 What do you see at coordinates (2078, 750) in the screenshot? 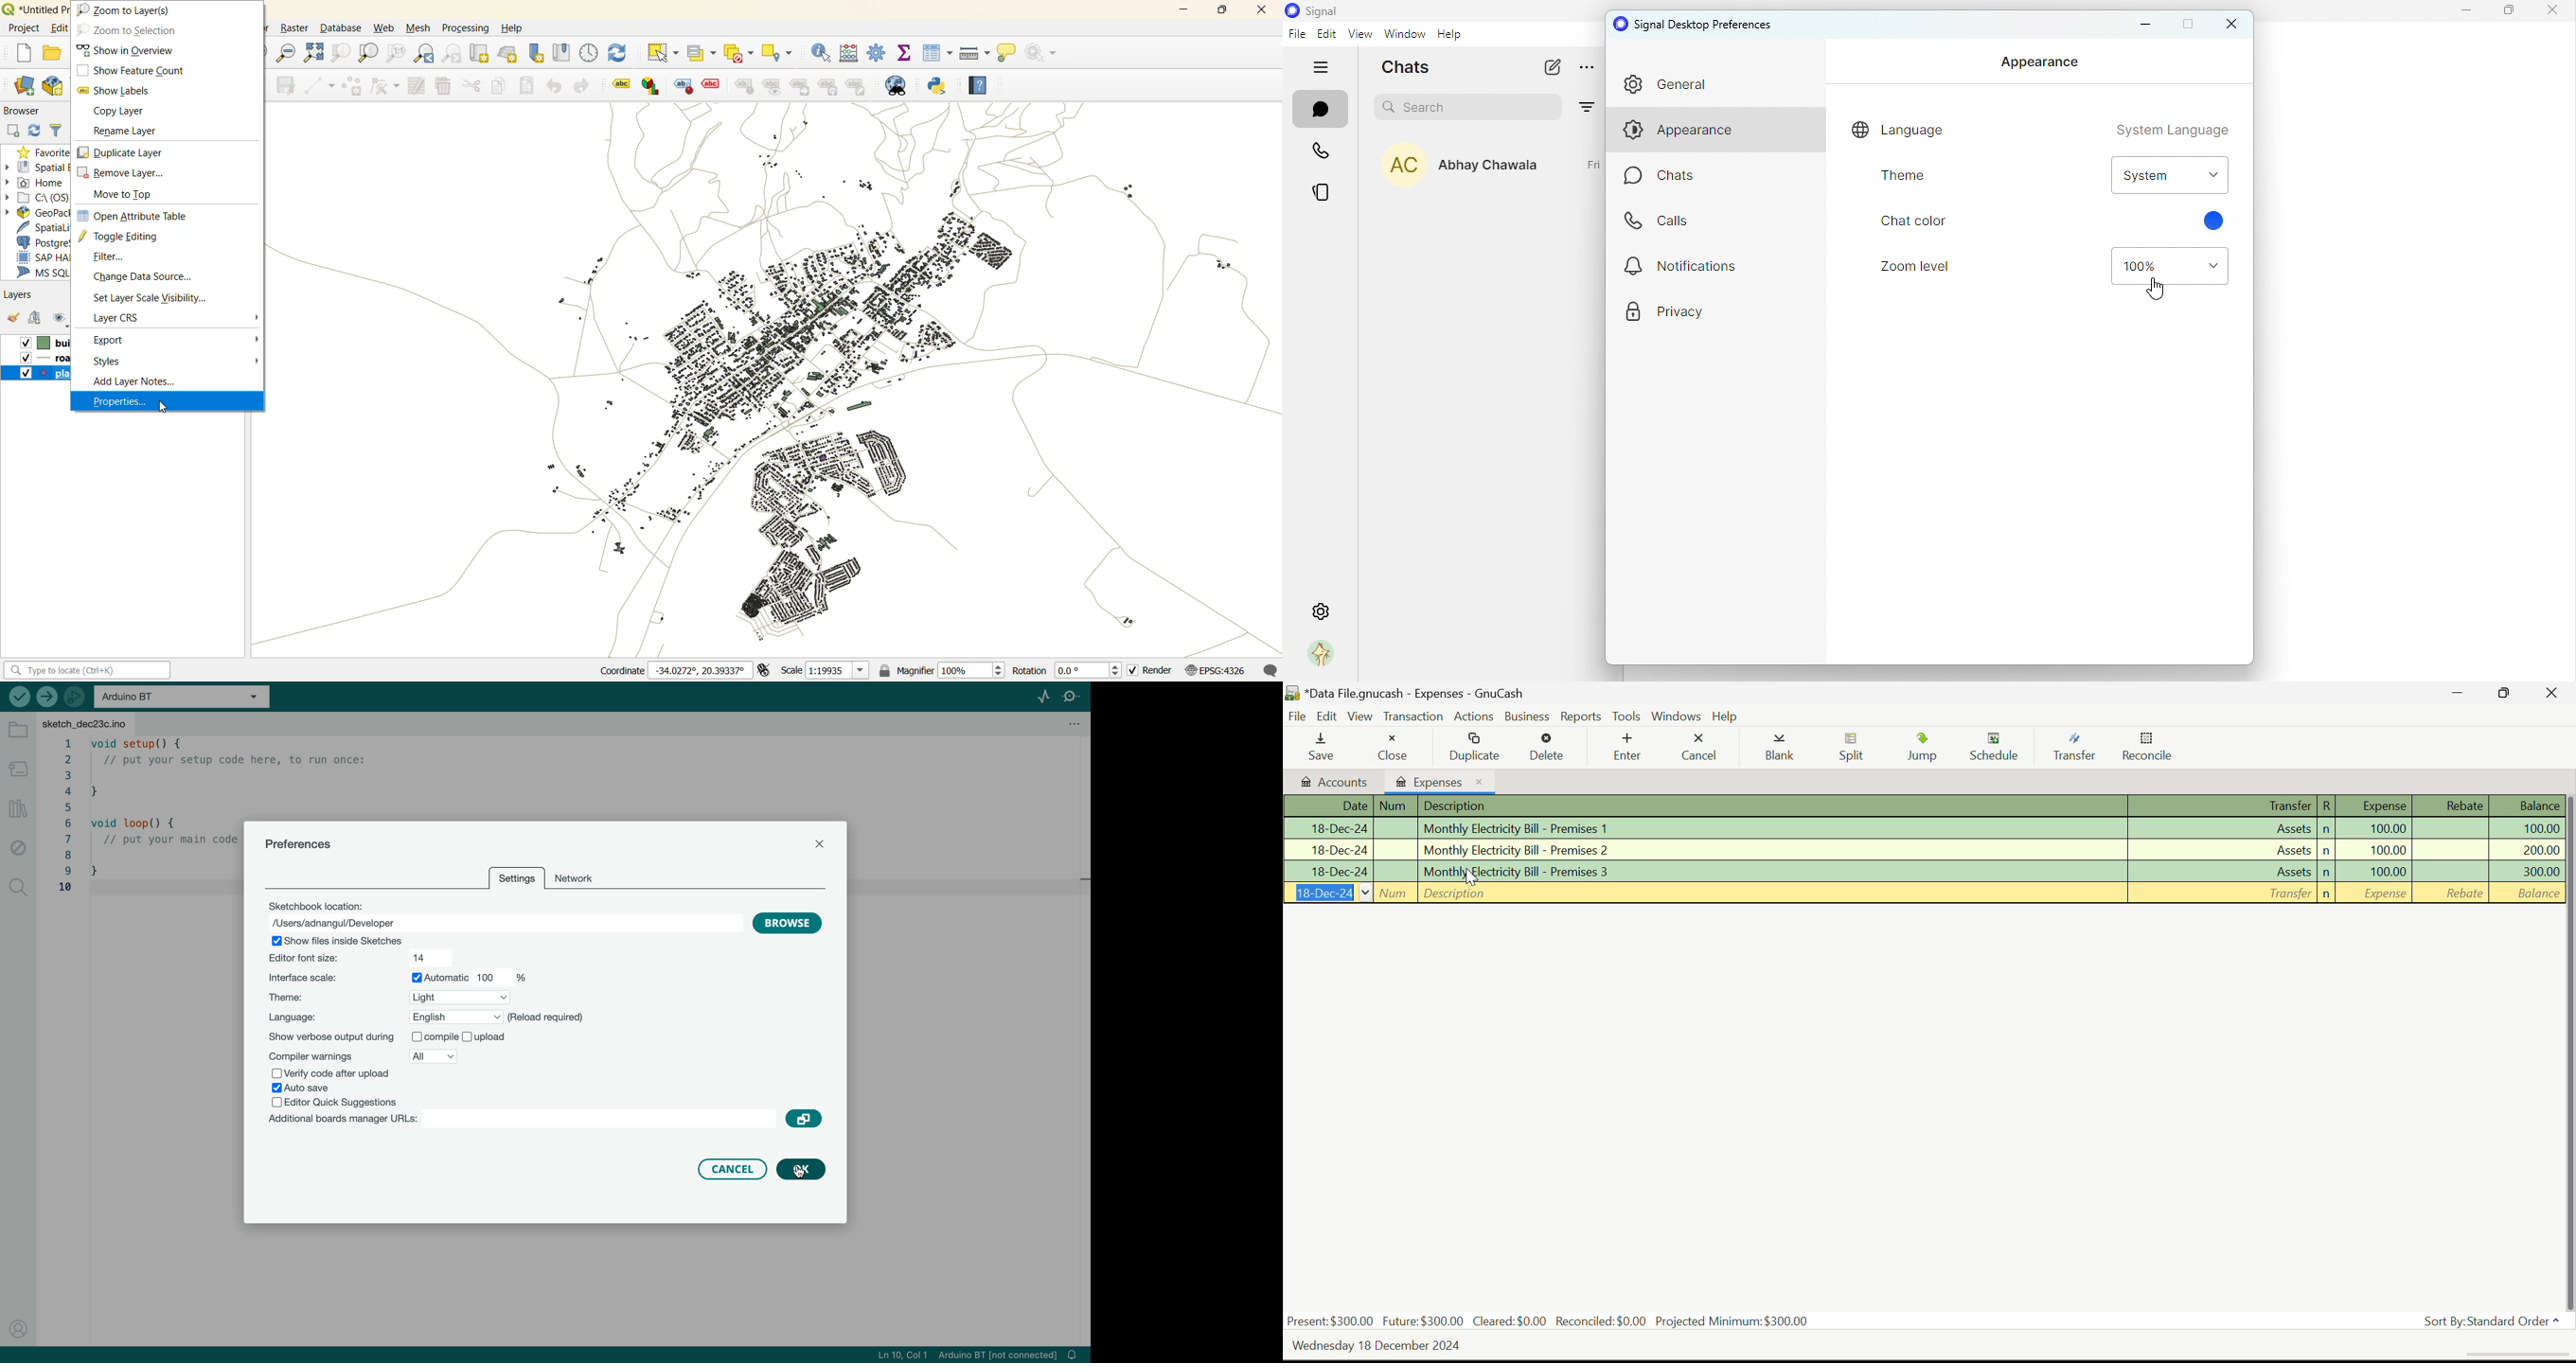
I see `Transfer` at bounding box center [2078, 750].